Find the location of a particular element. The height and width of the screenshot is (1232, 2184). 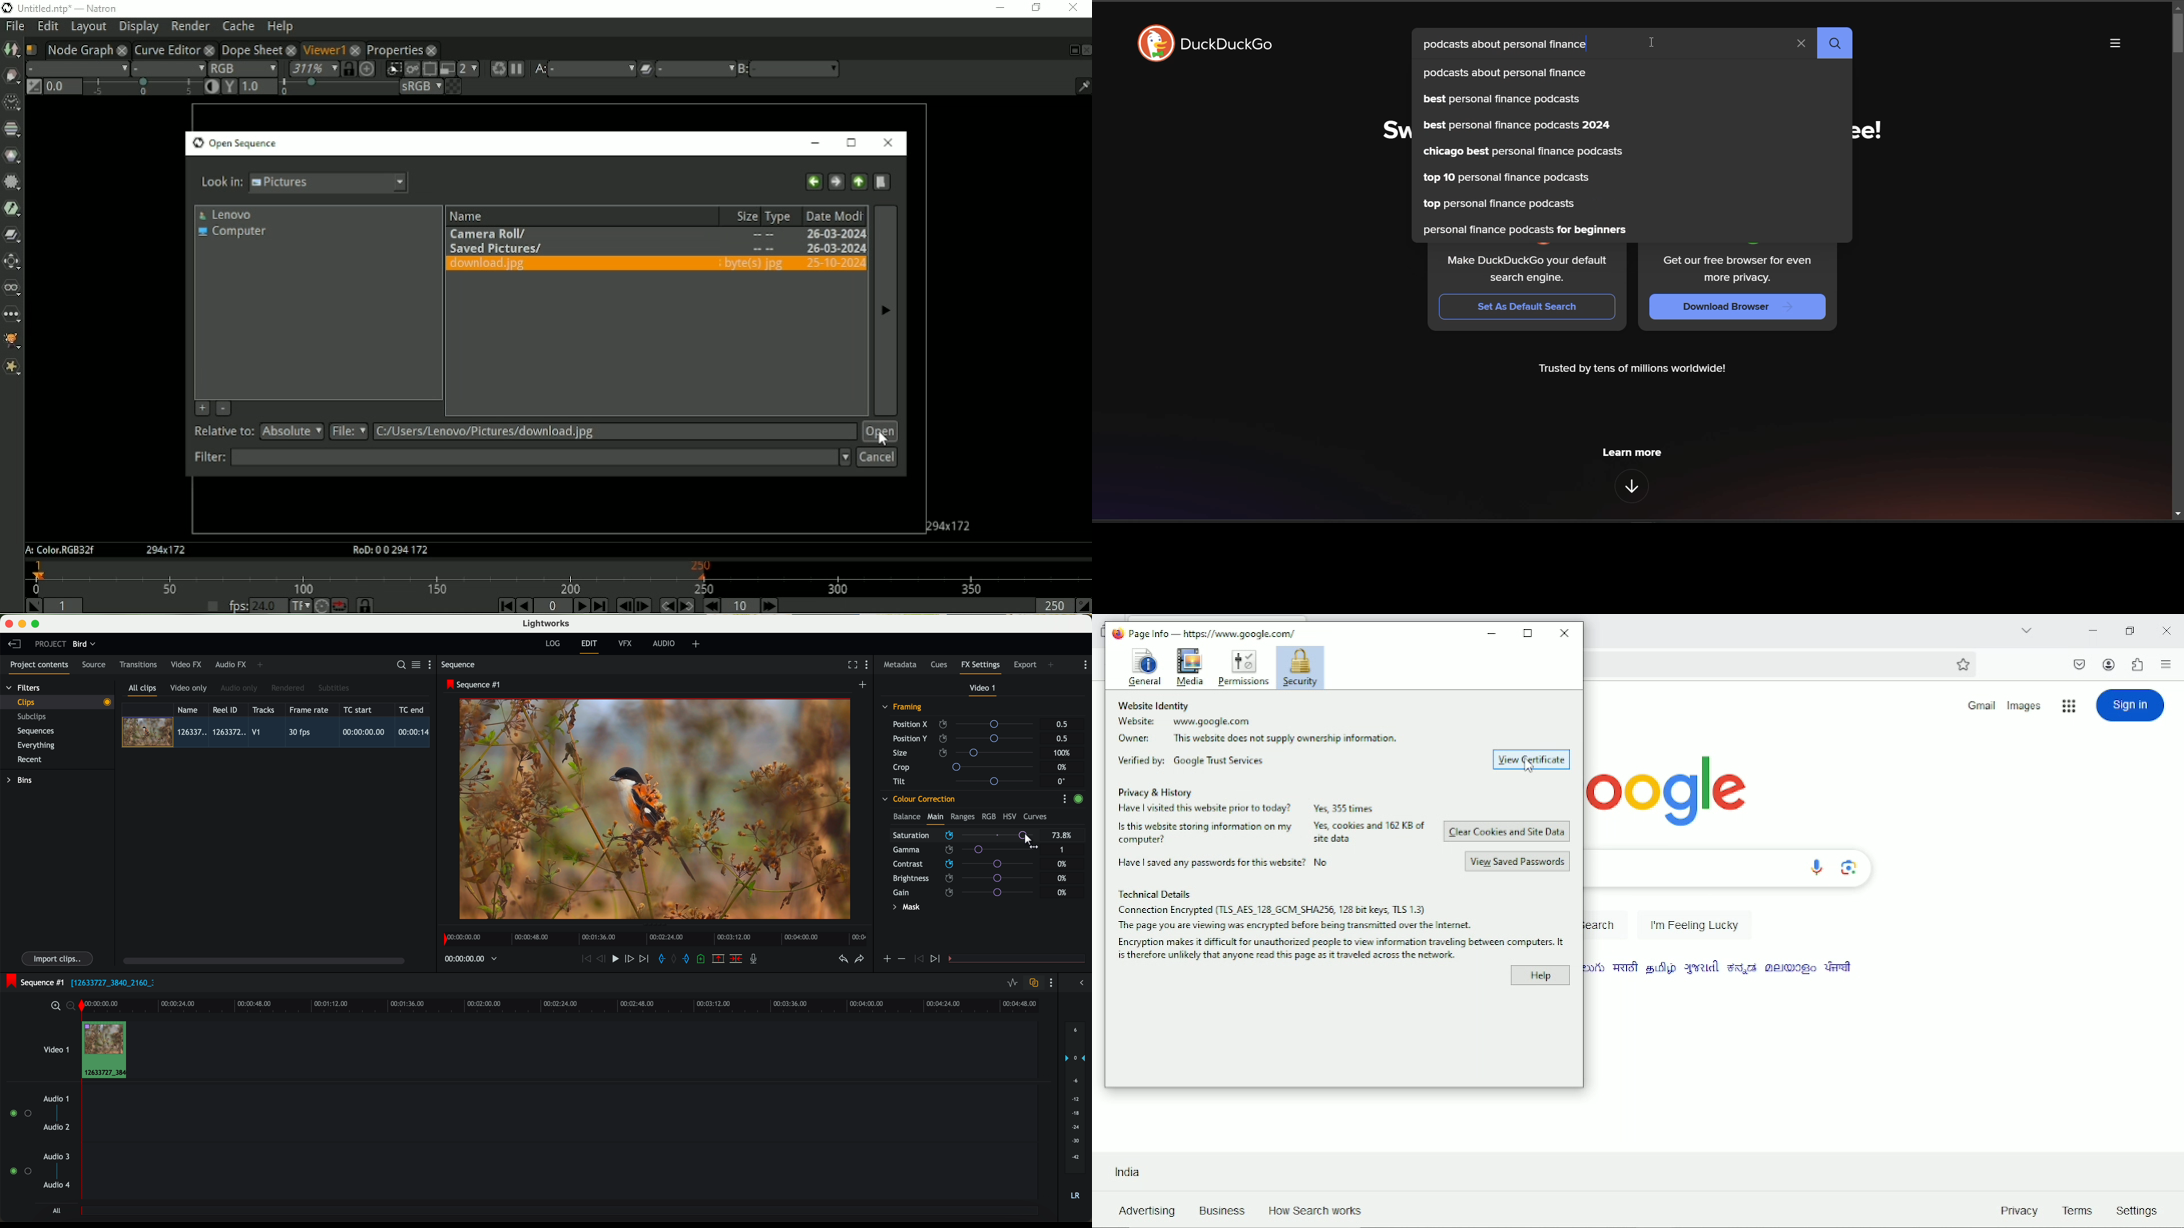

Privacy is located at coordinates (2016, 1210).